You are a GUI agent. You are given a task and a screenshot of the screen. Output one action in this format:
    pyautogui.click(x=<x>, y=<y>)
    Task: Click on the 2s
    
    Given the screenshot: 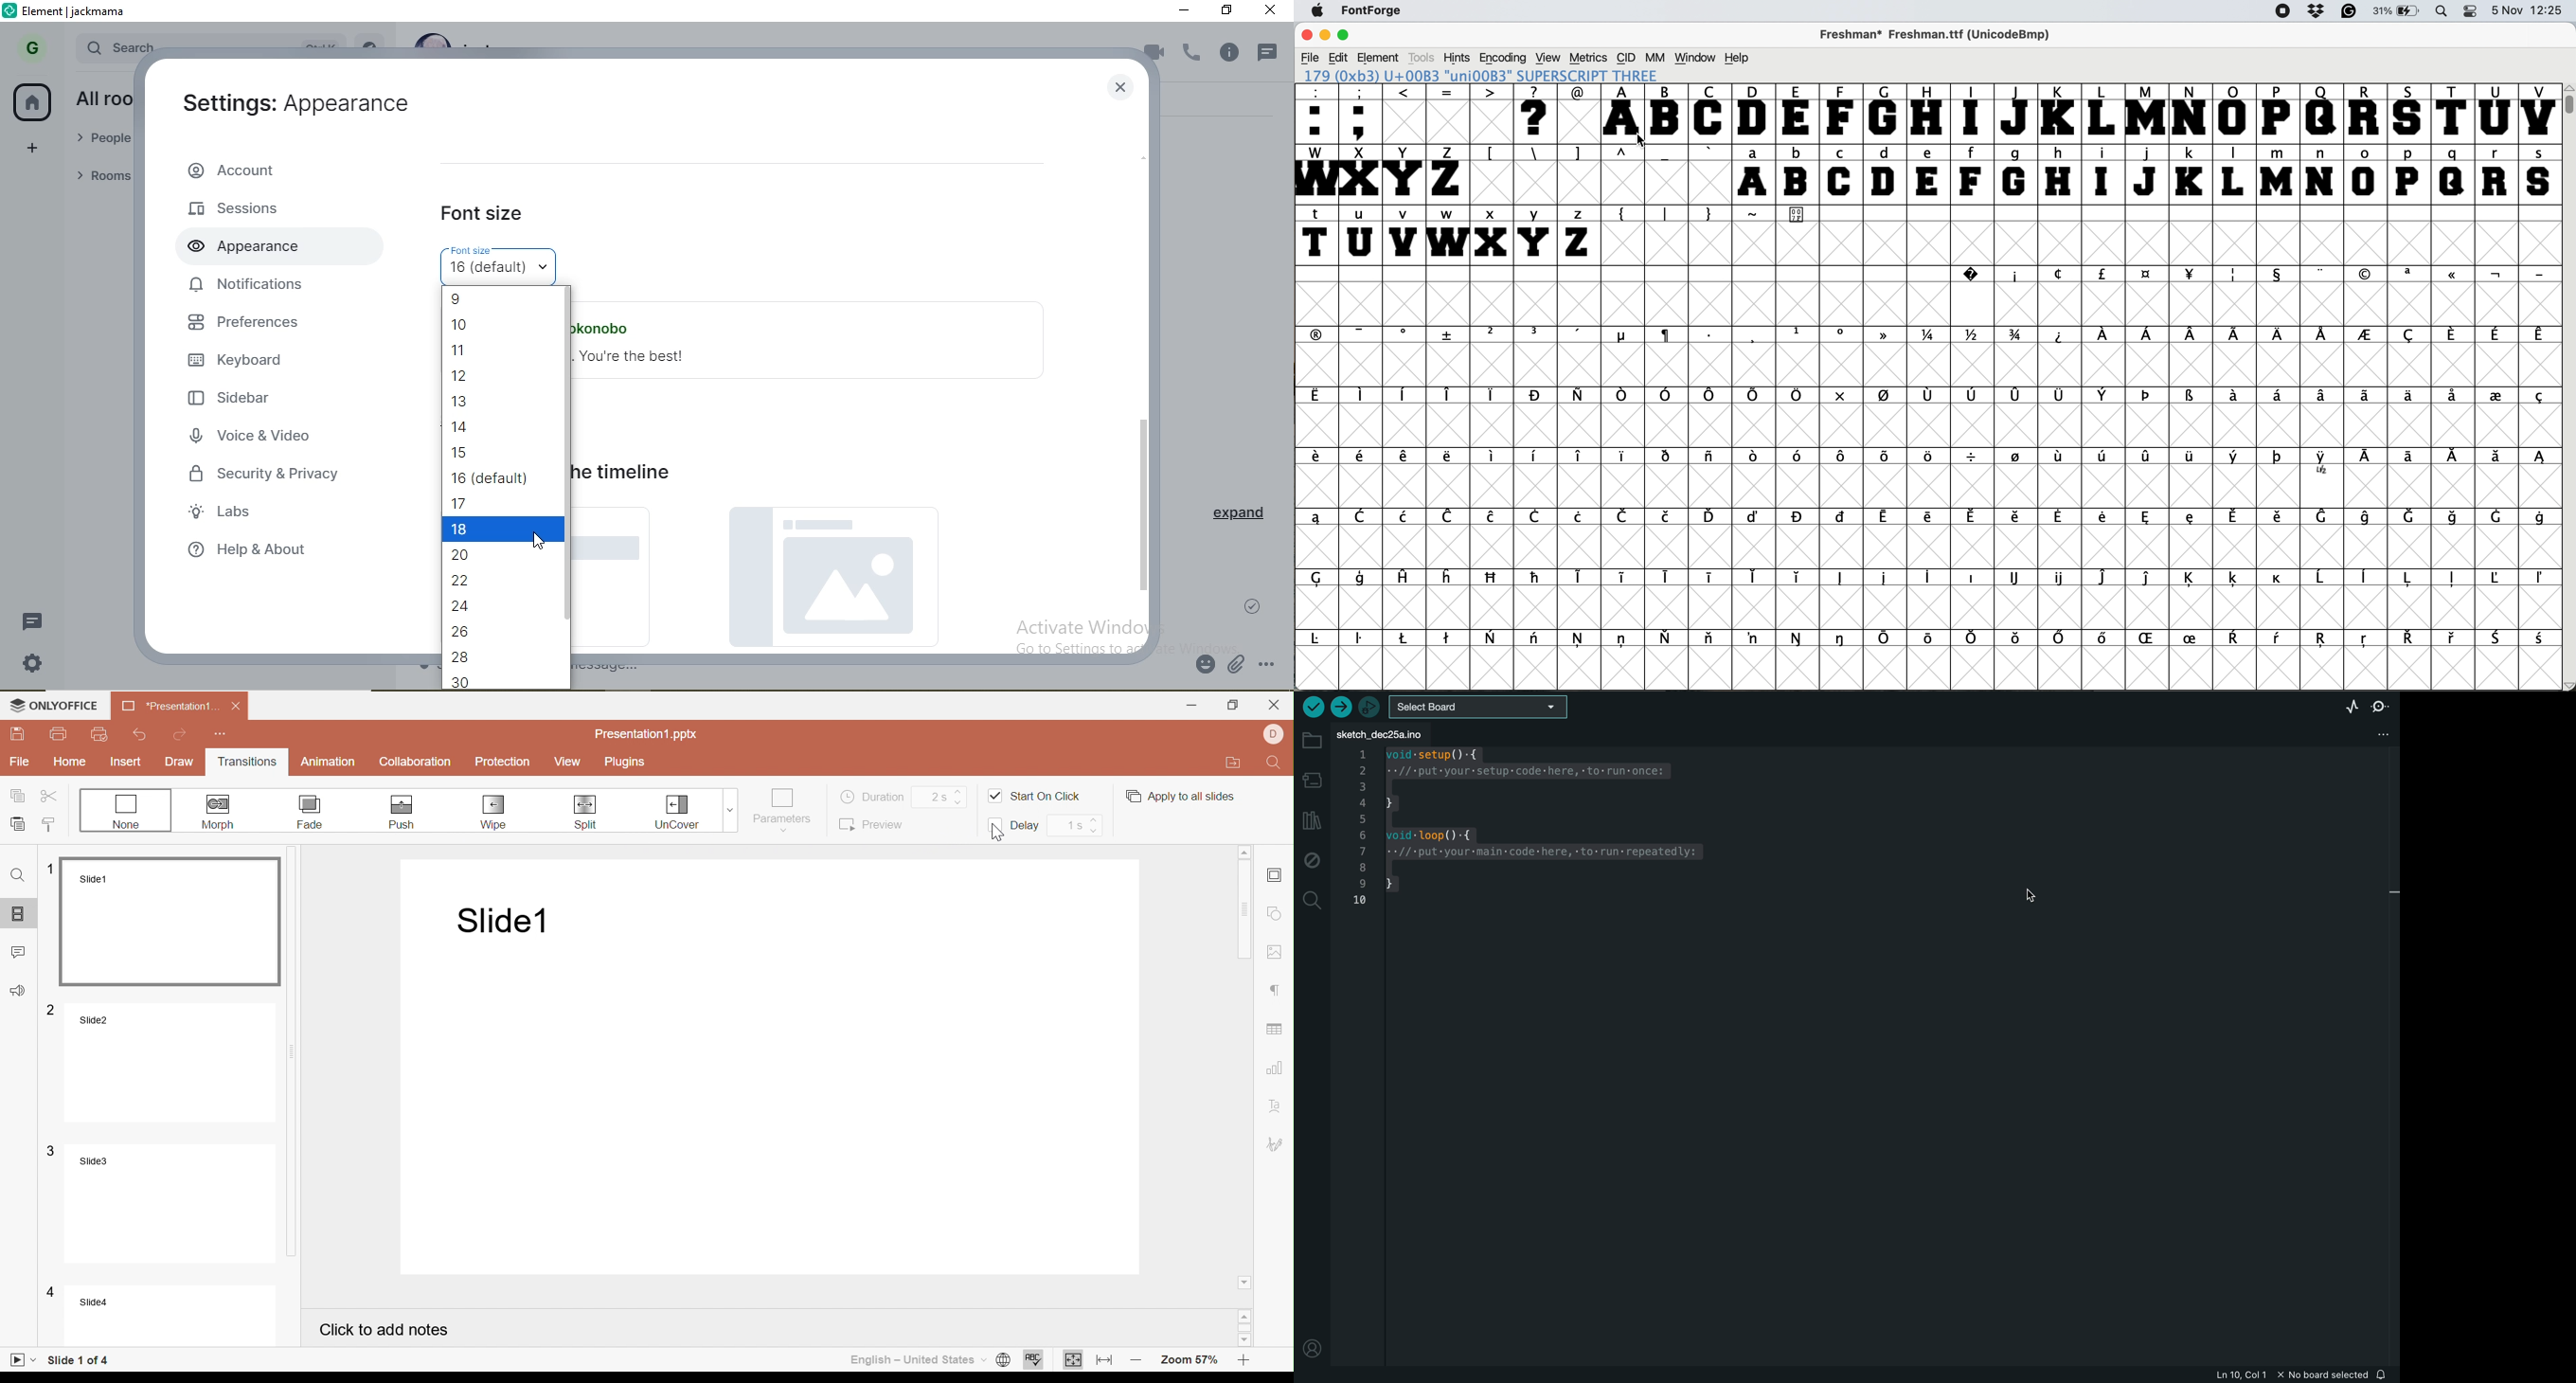 What is the action you would take?
    pyautogui.click(x=937, y=797)
    